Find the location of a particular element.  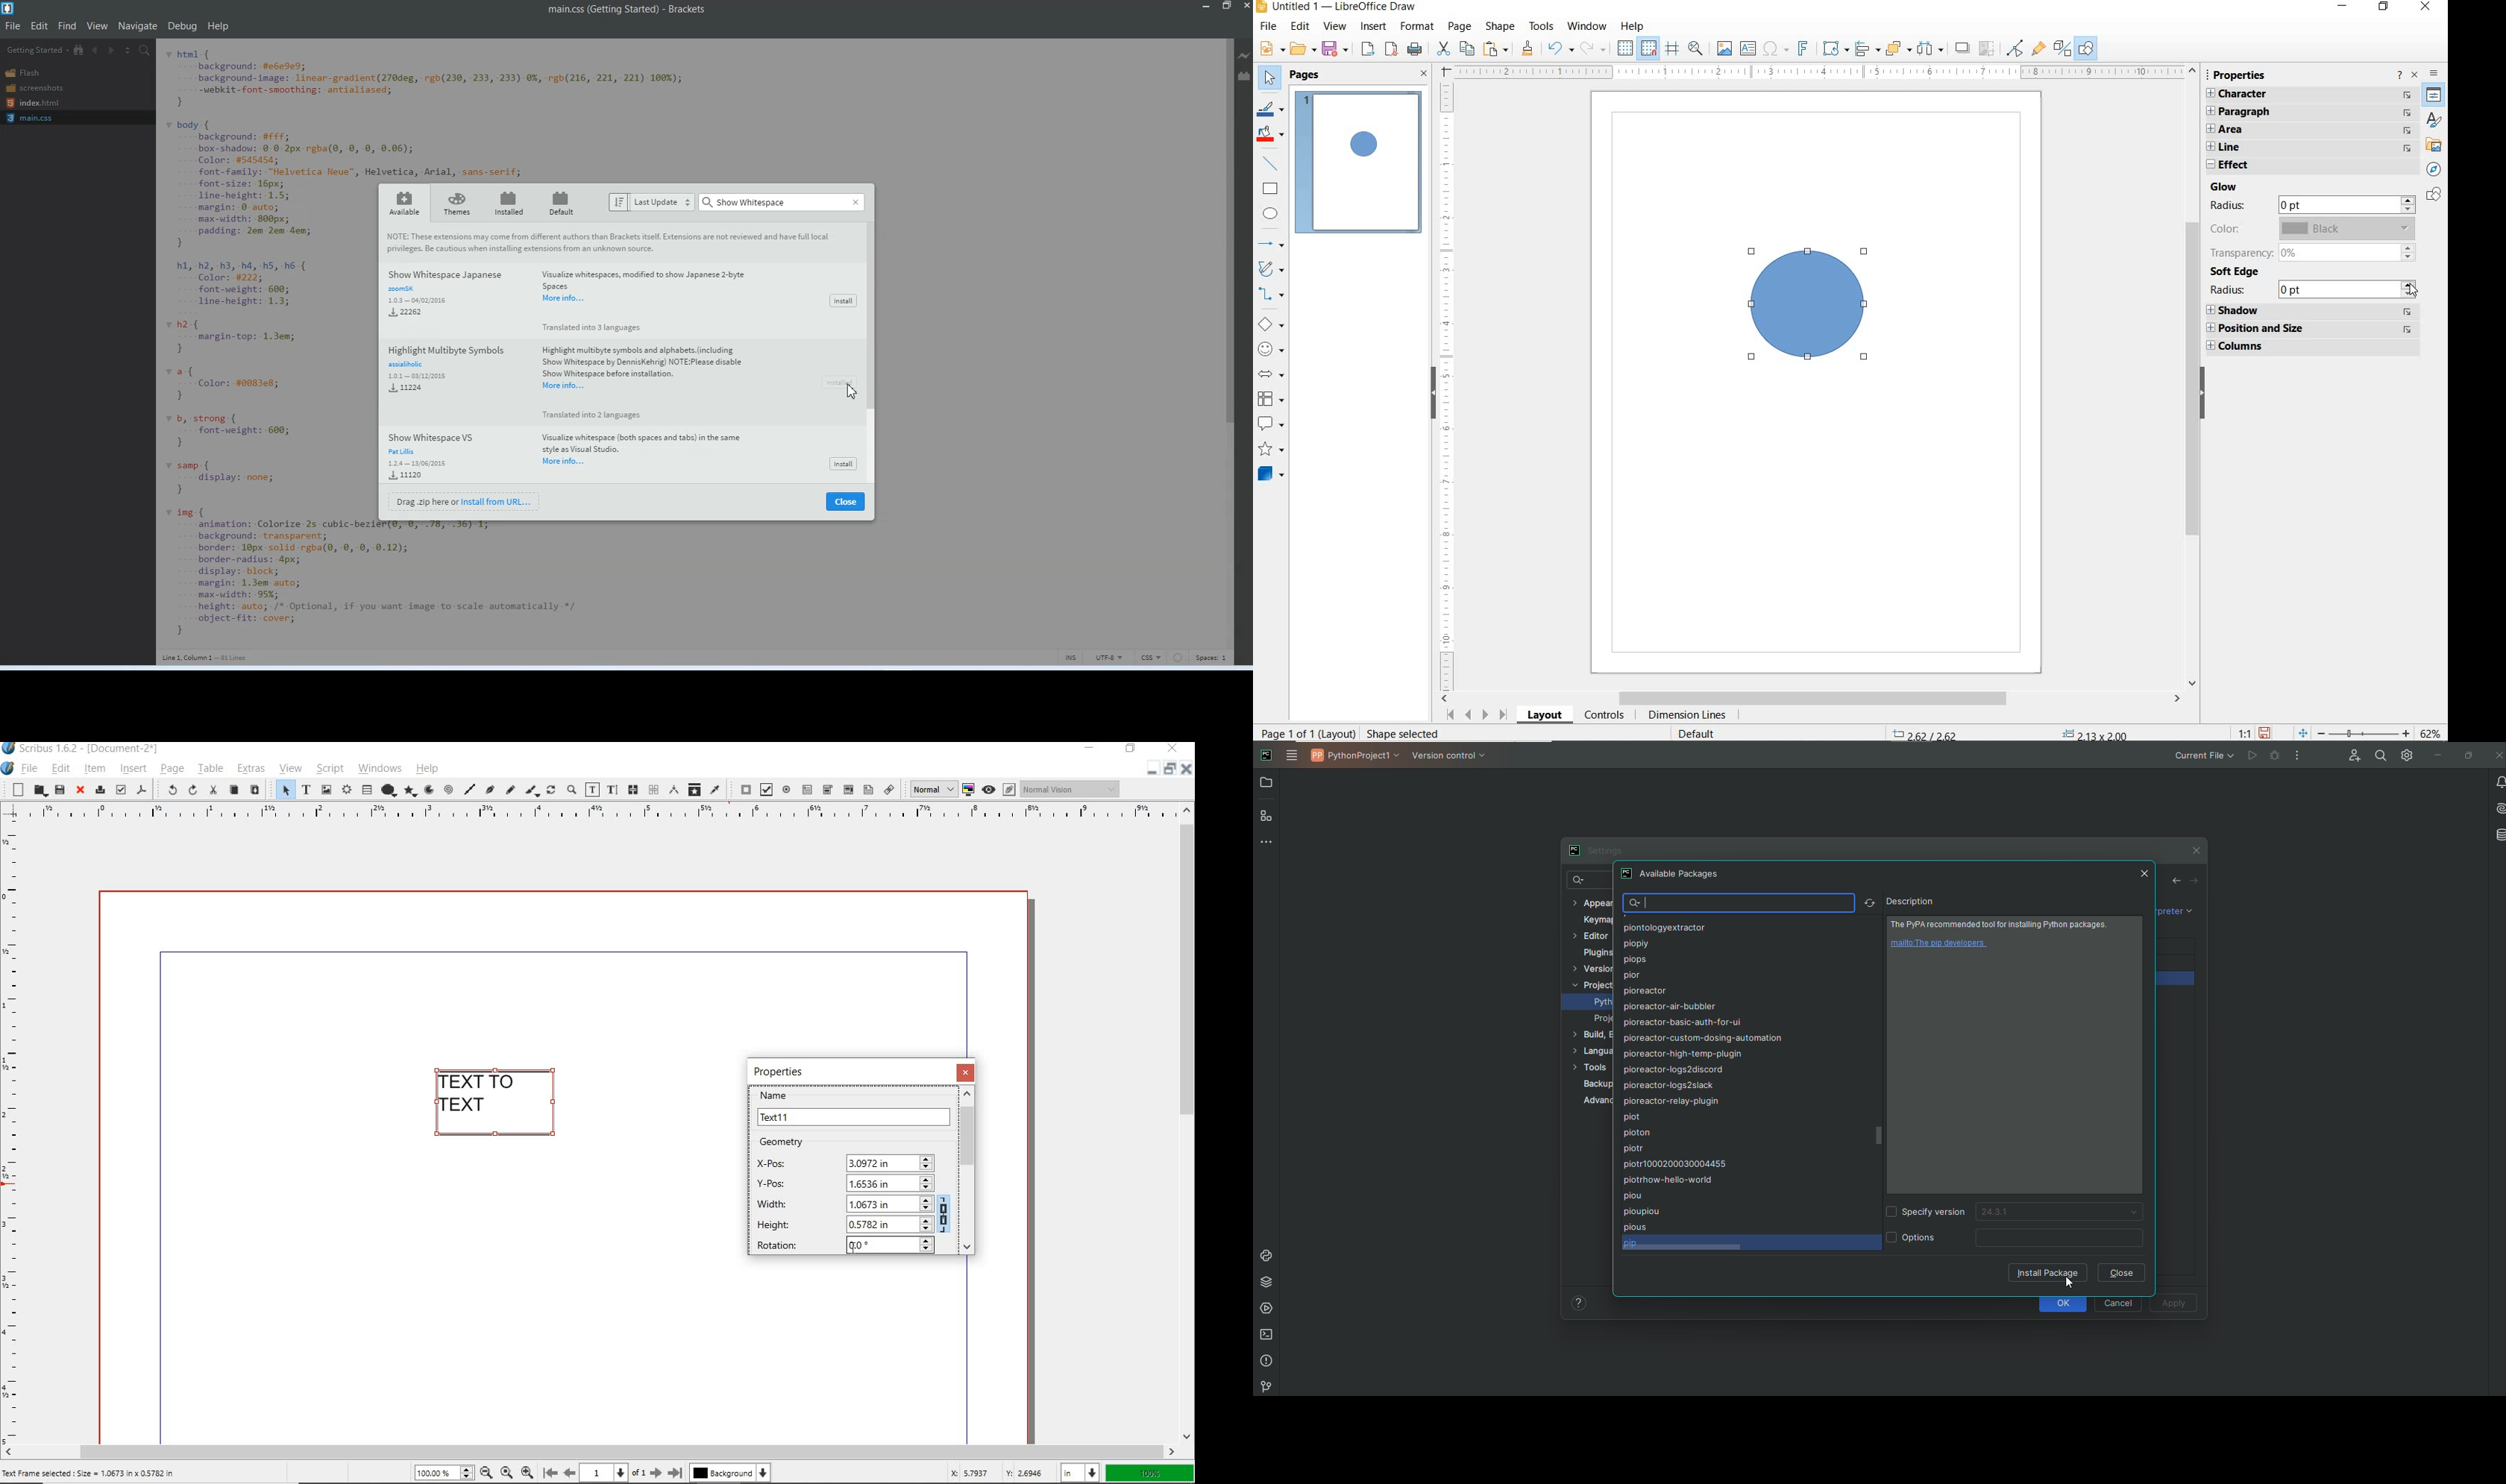

AI is located at coordinates (2497, 808).